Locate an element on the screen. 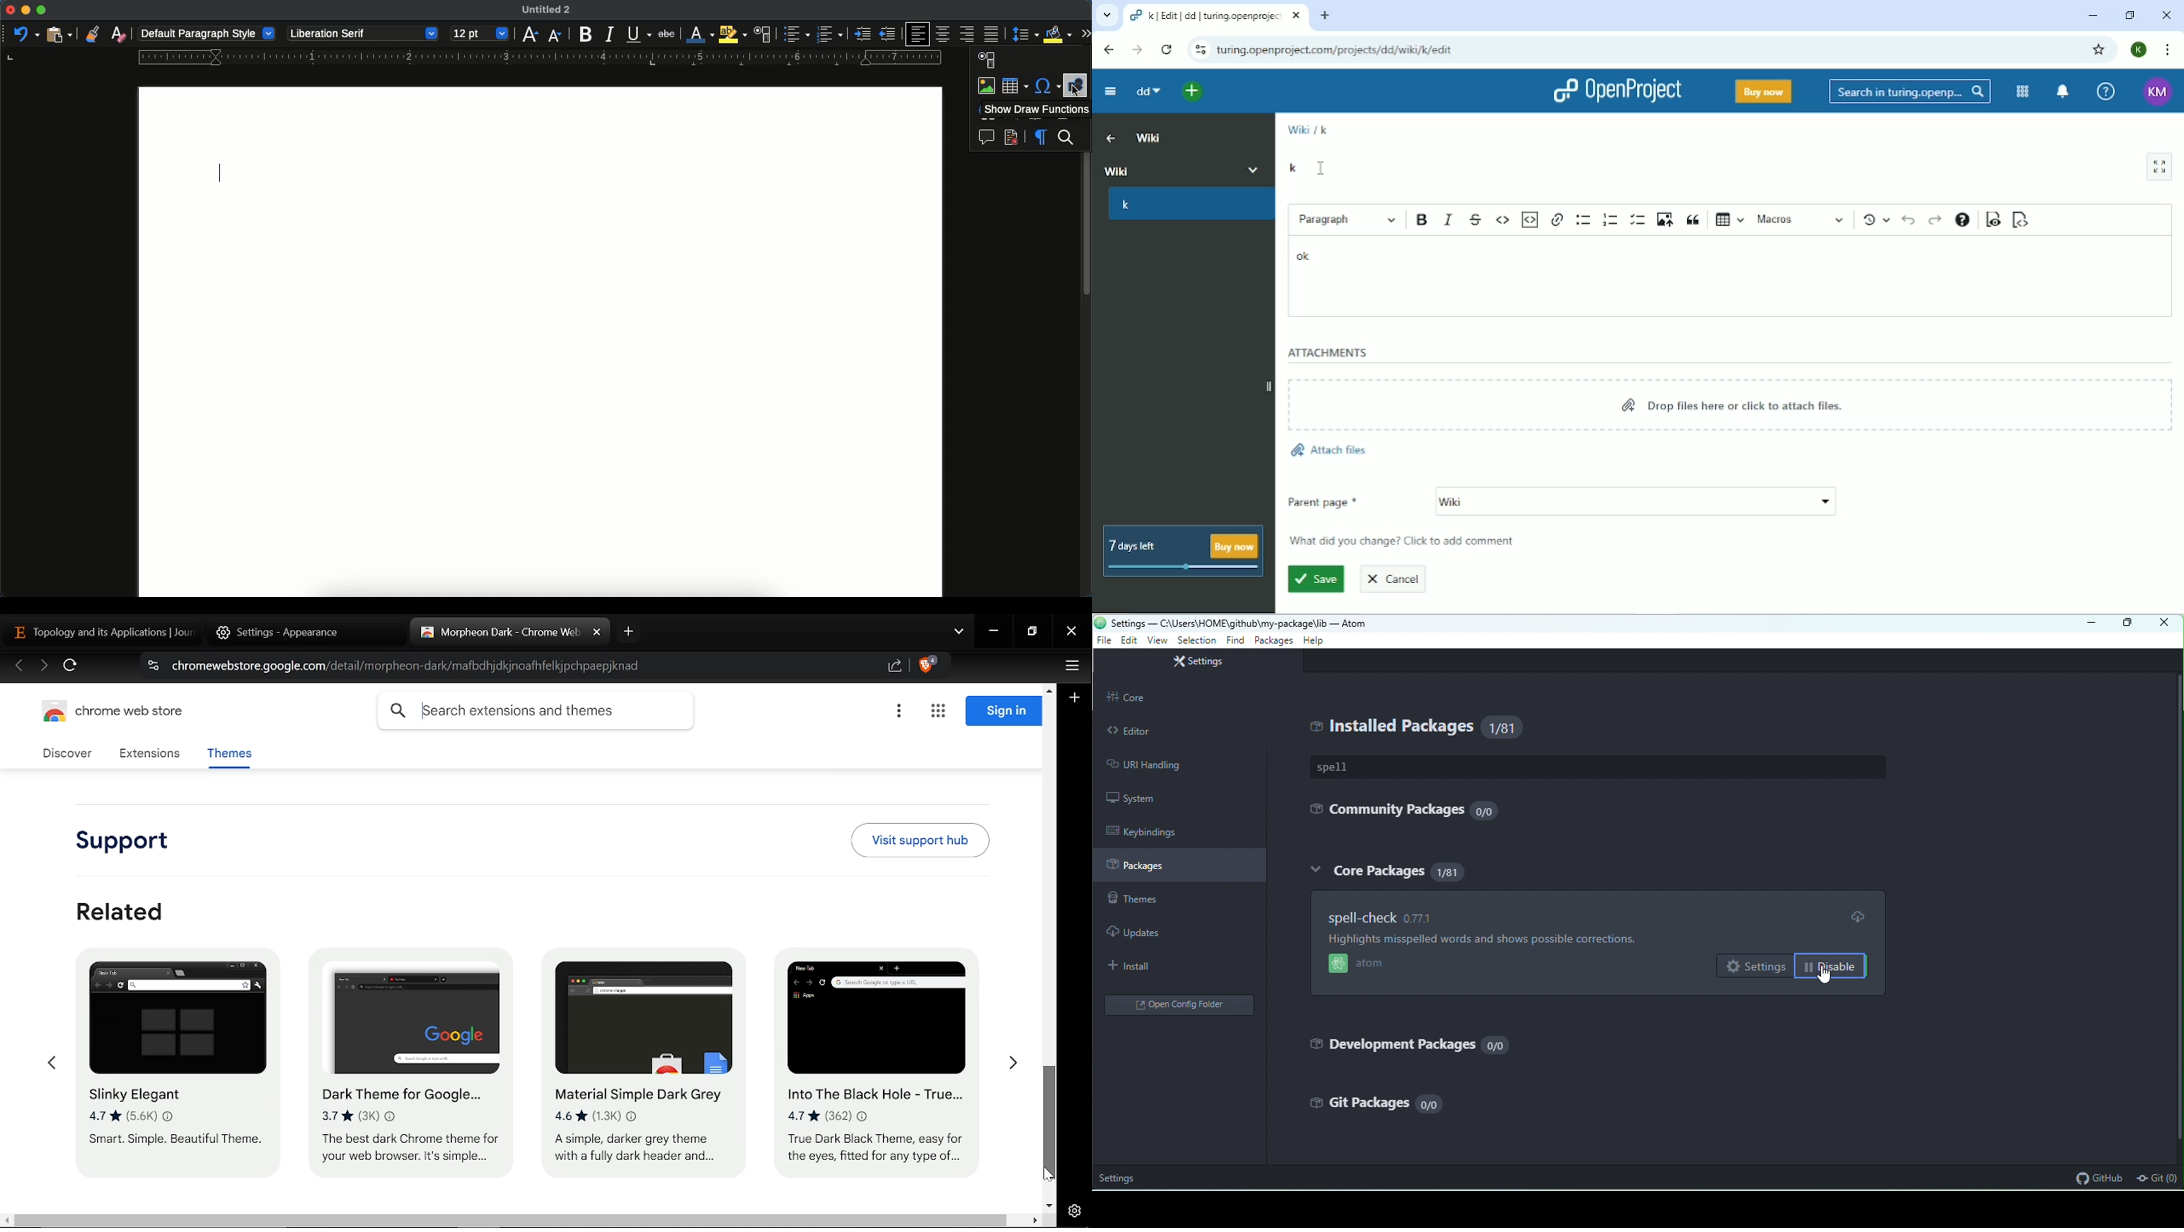 The width and height of the screenshot is (2184, 1232). Discover is located at coordinates (70, 754).